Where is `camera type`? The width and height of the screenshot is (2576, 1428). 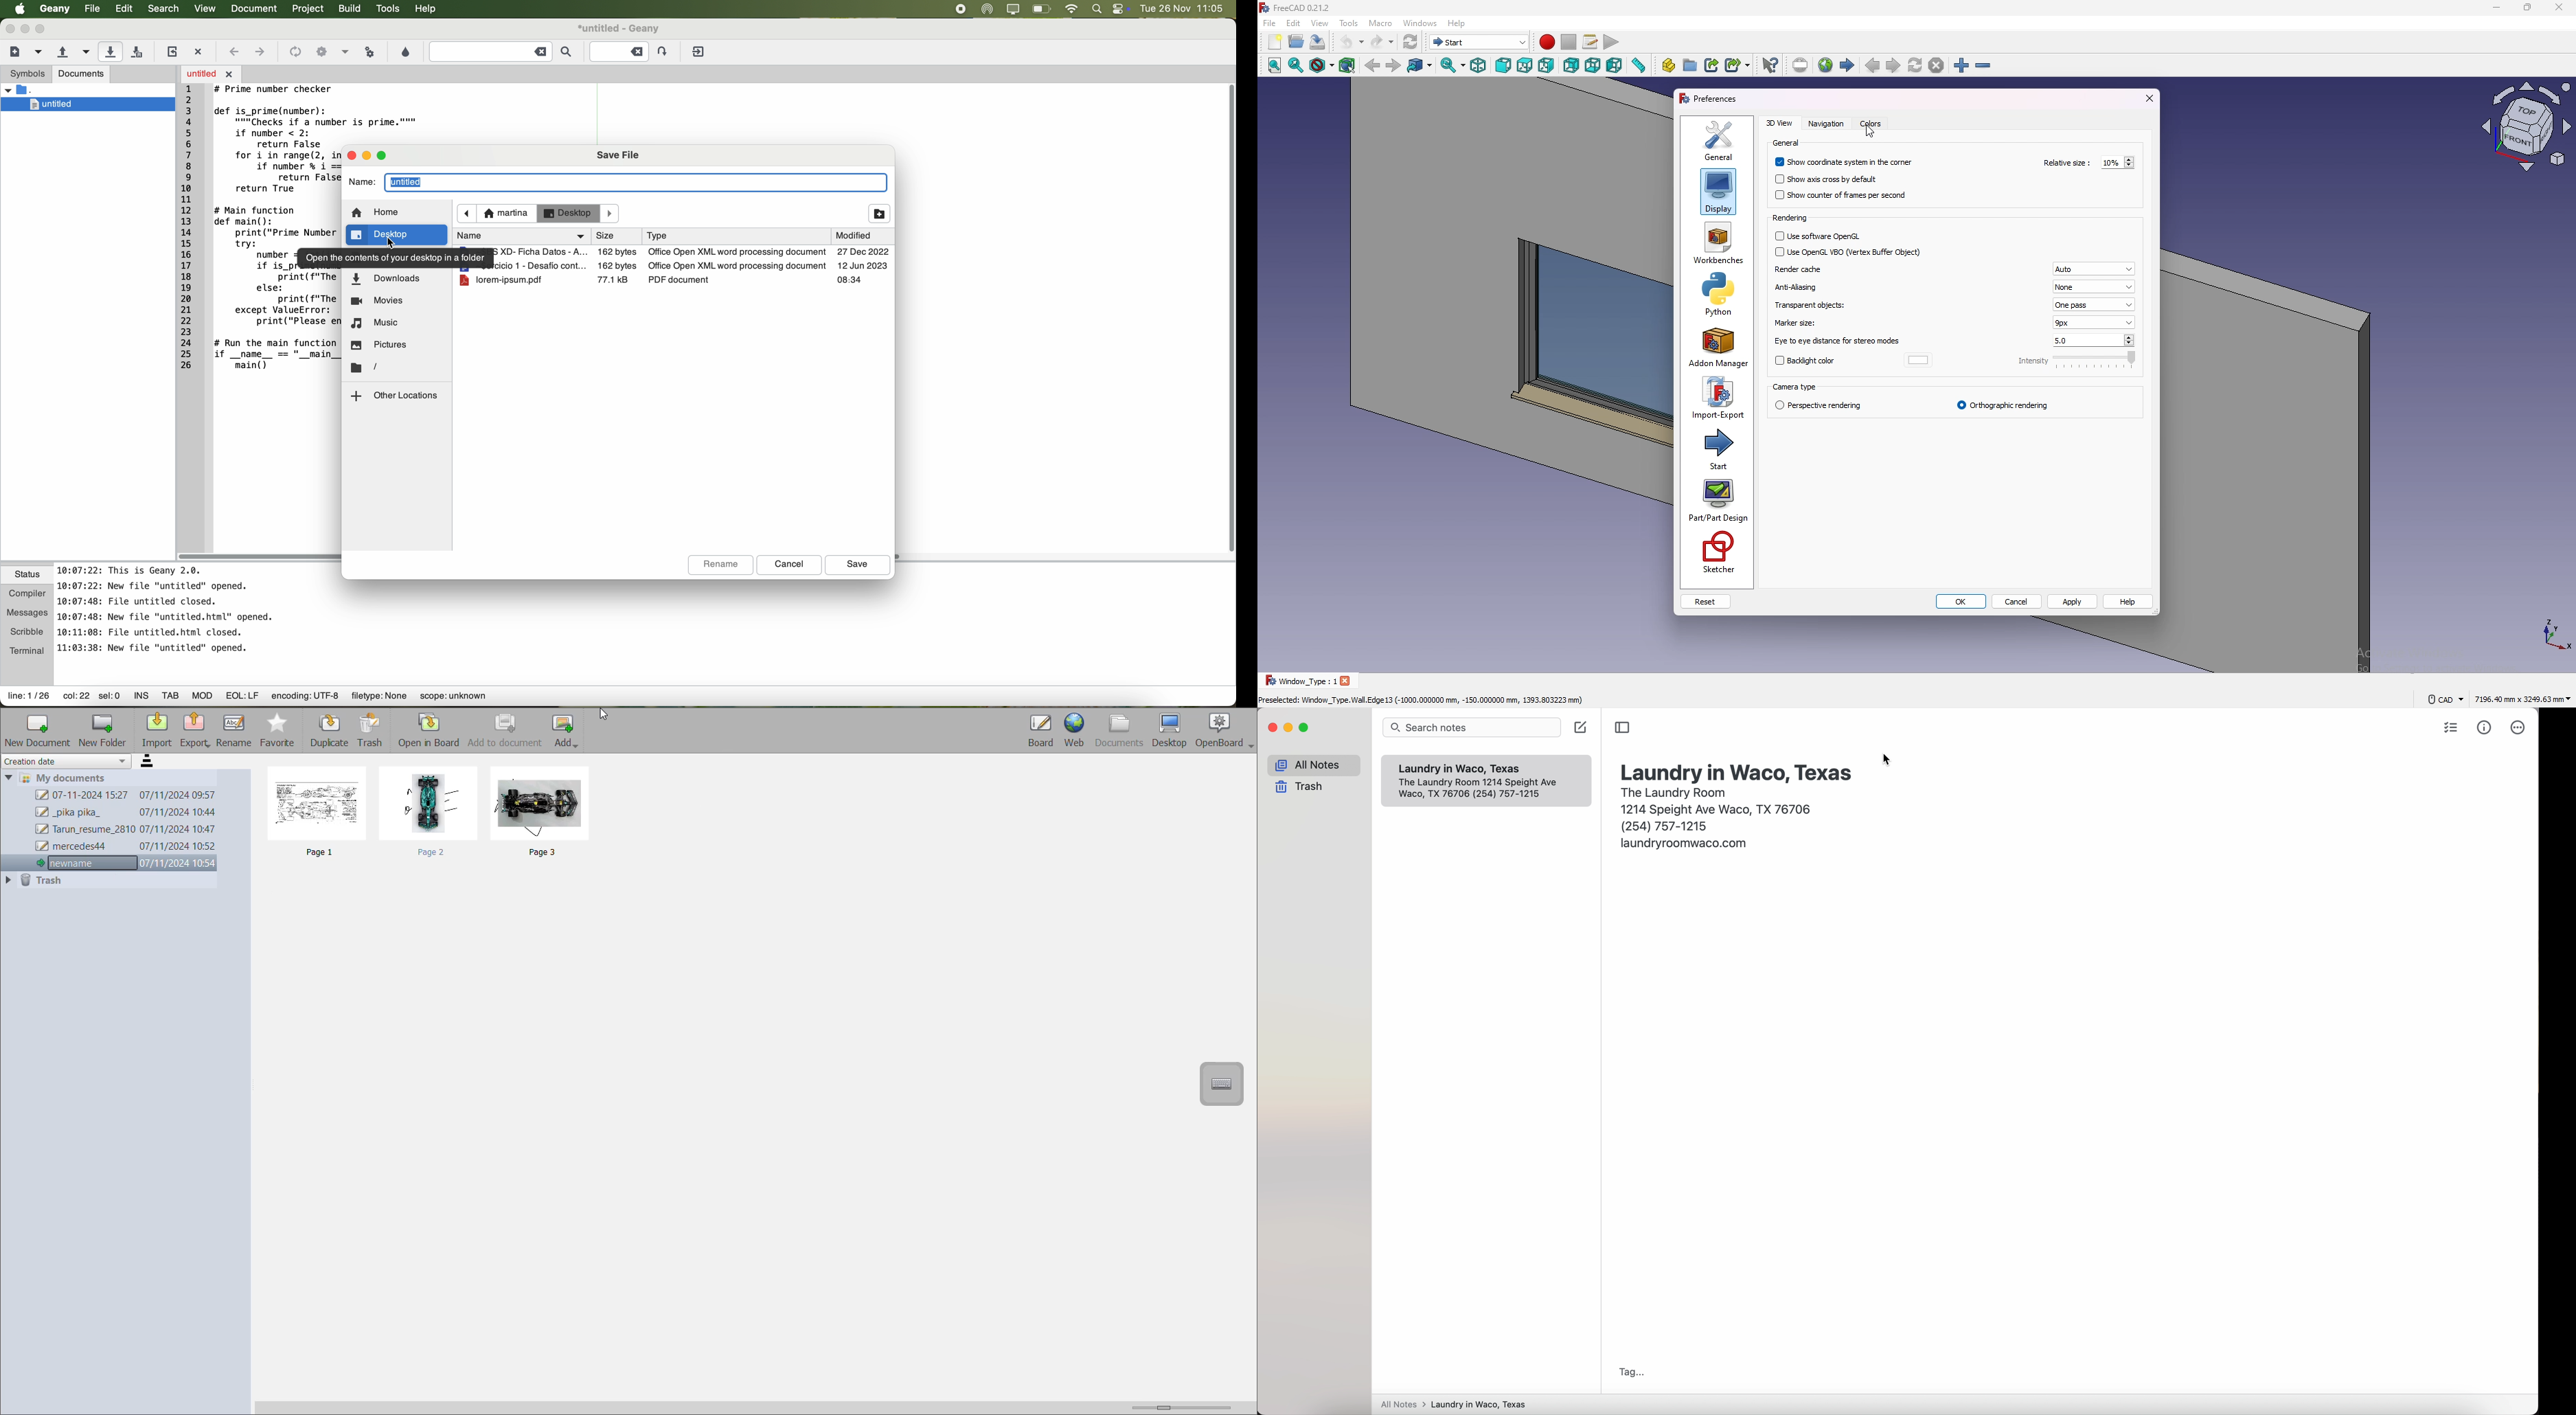 camera type is located at coordinates (1796, 387).